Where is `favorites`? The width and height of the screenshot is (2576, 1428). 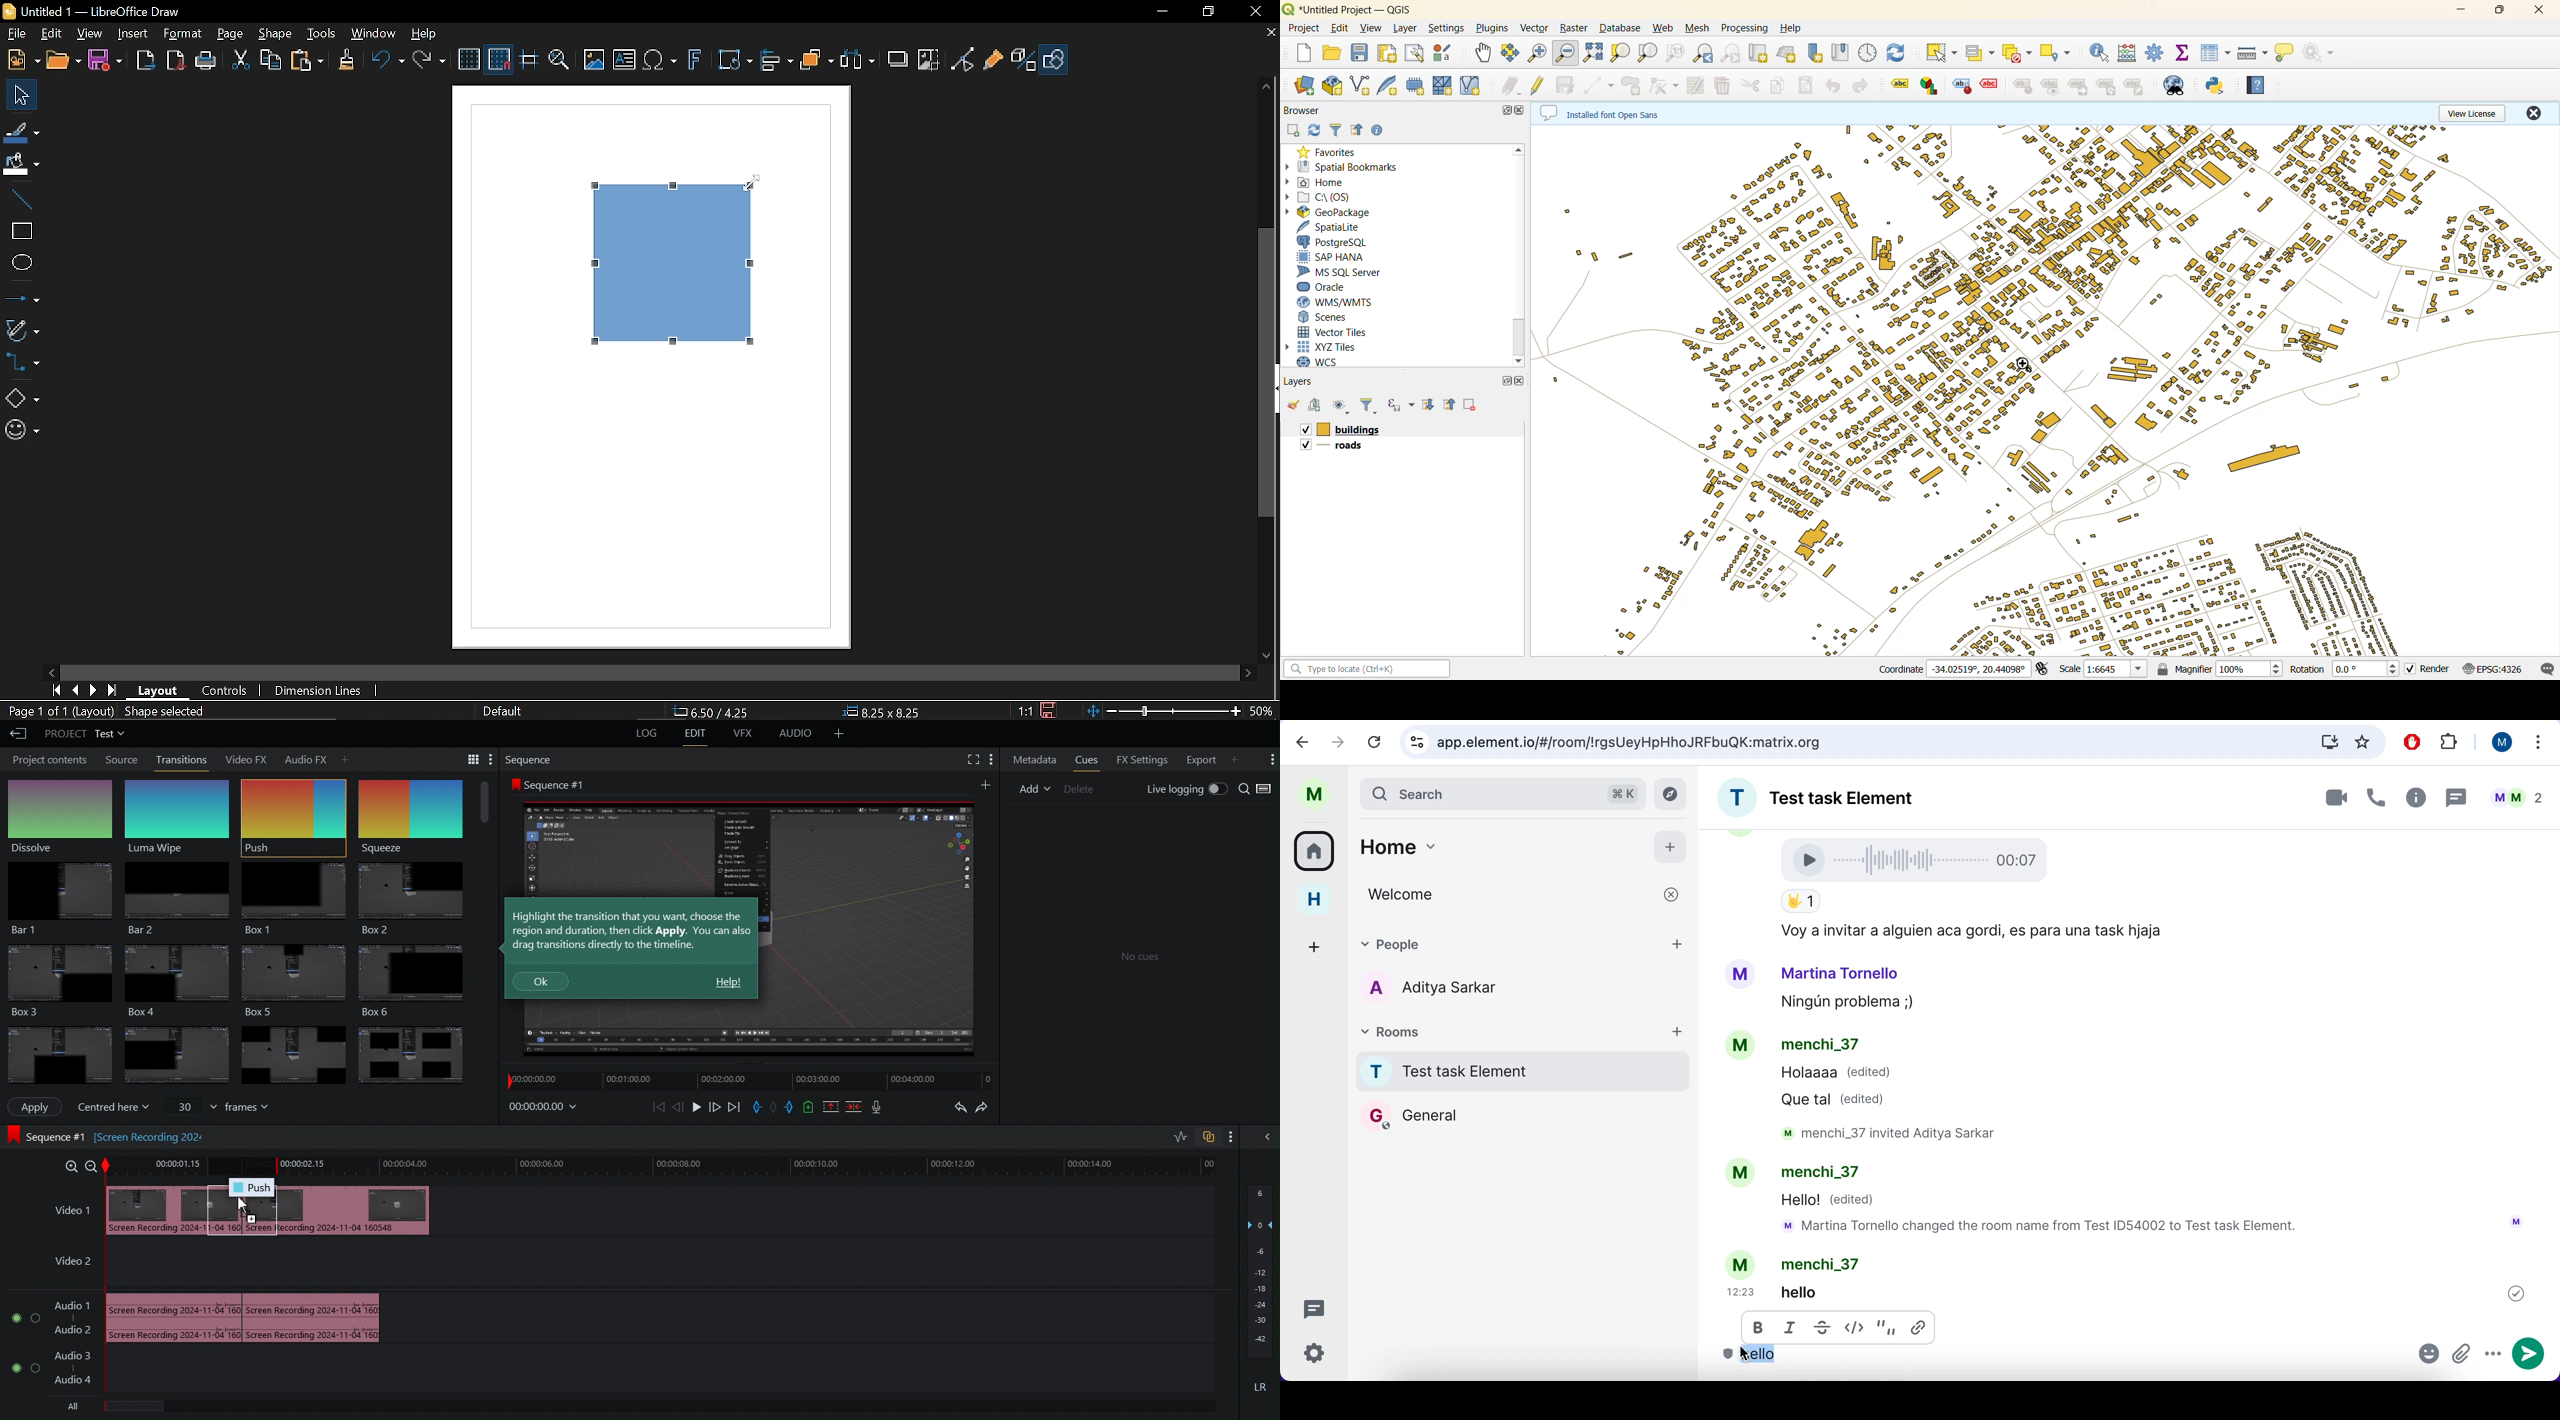 favorites is located at coordinates (2362, 743).